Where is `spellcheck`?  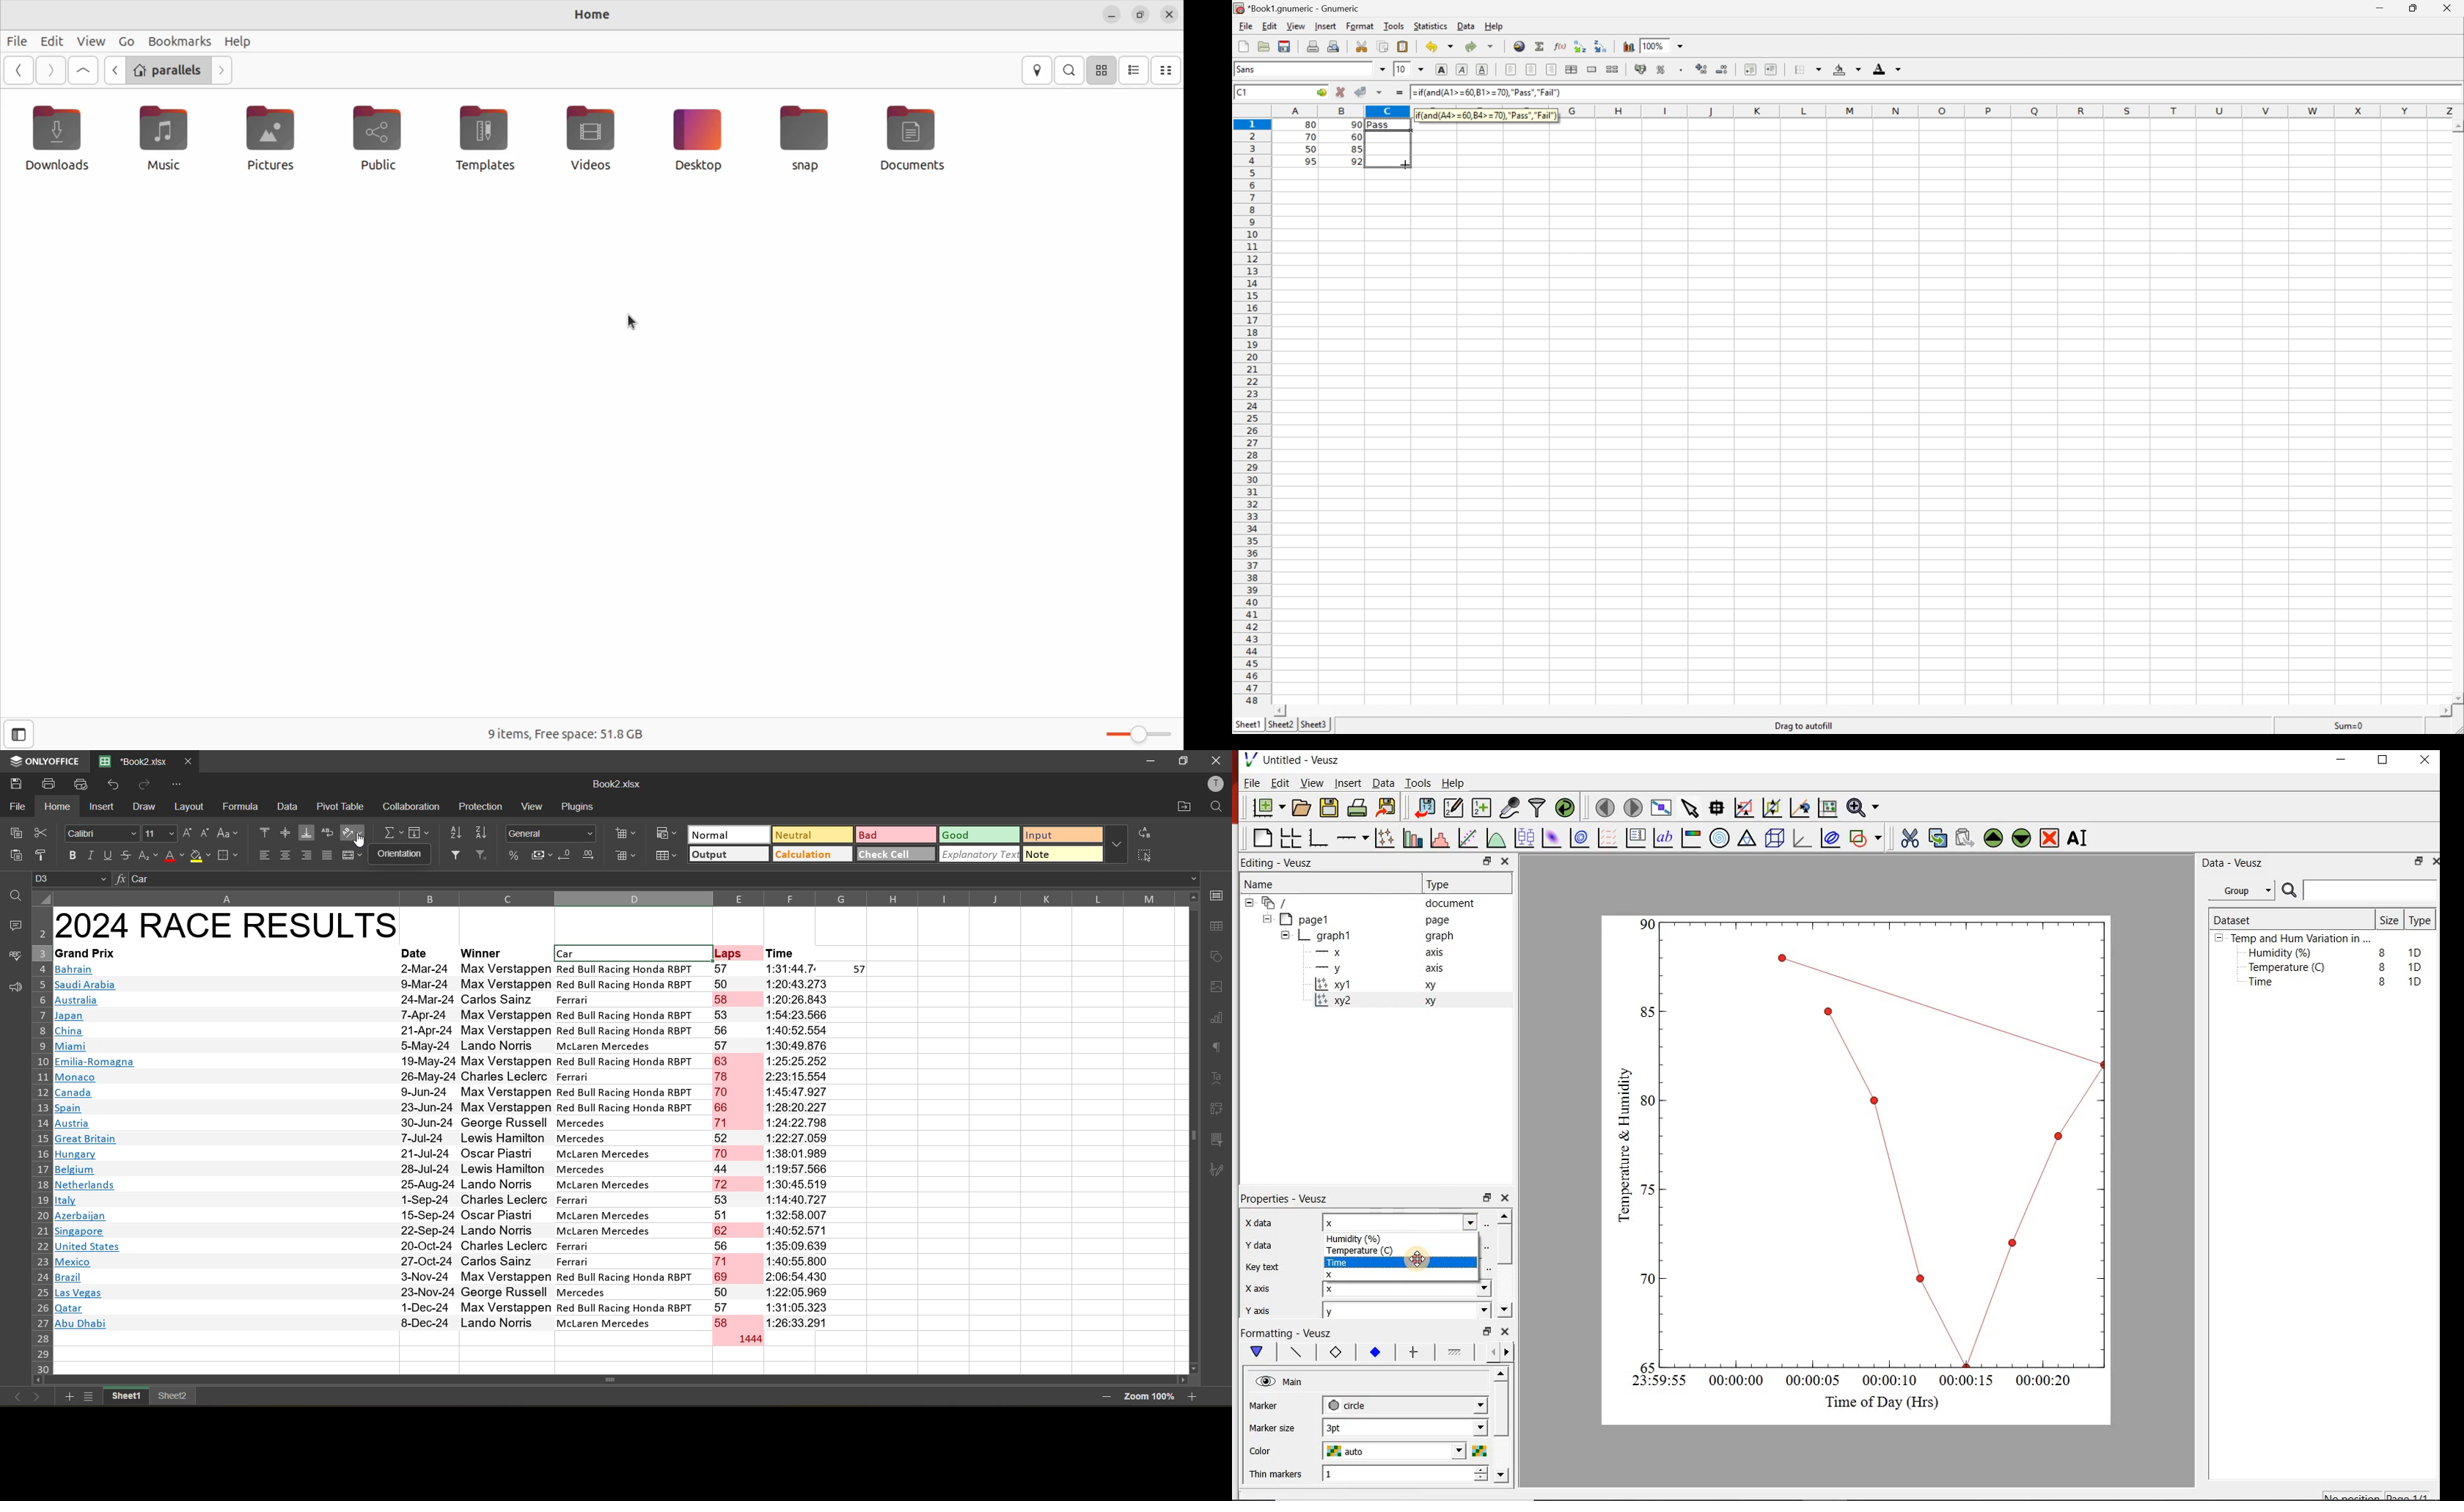
spellcheck is located at coordinates (12, 956).